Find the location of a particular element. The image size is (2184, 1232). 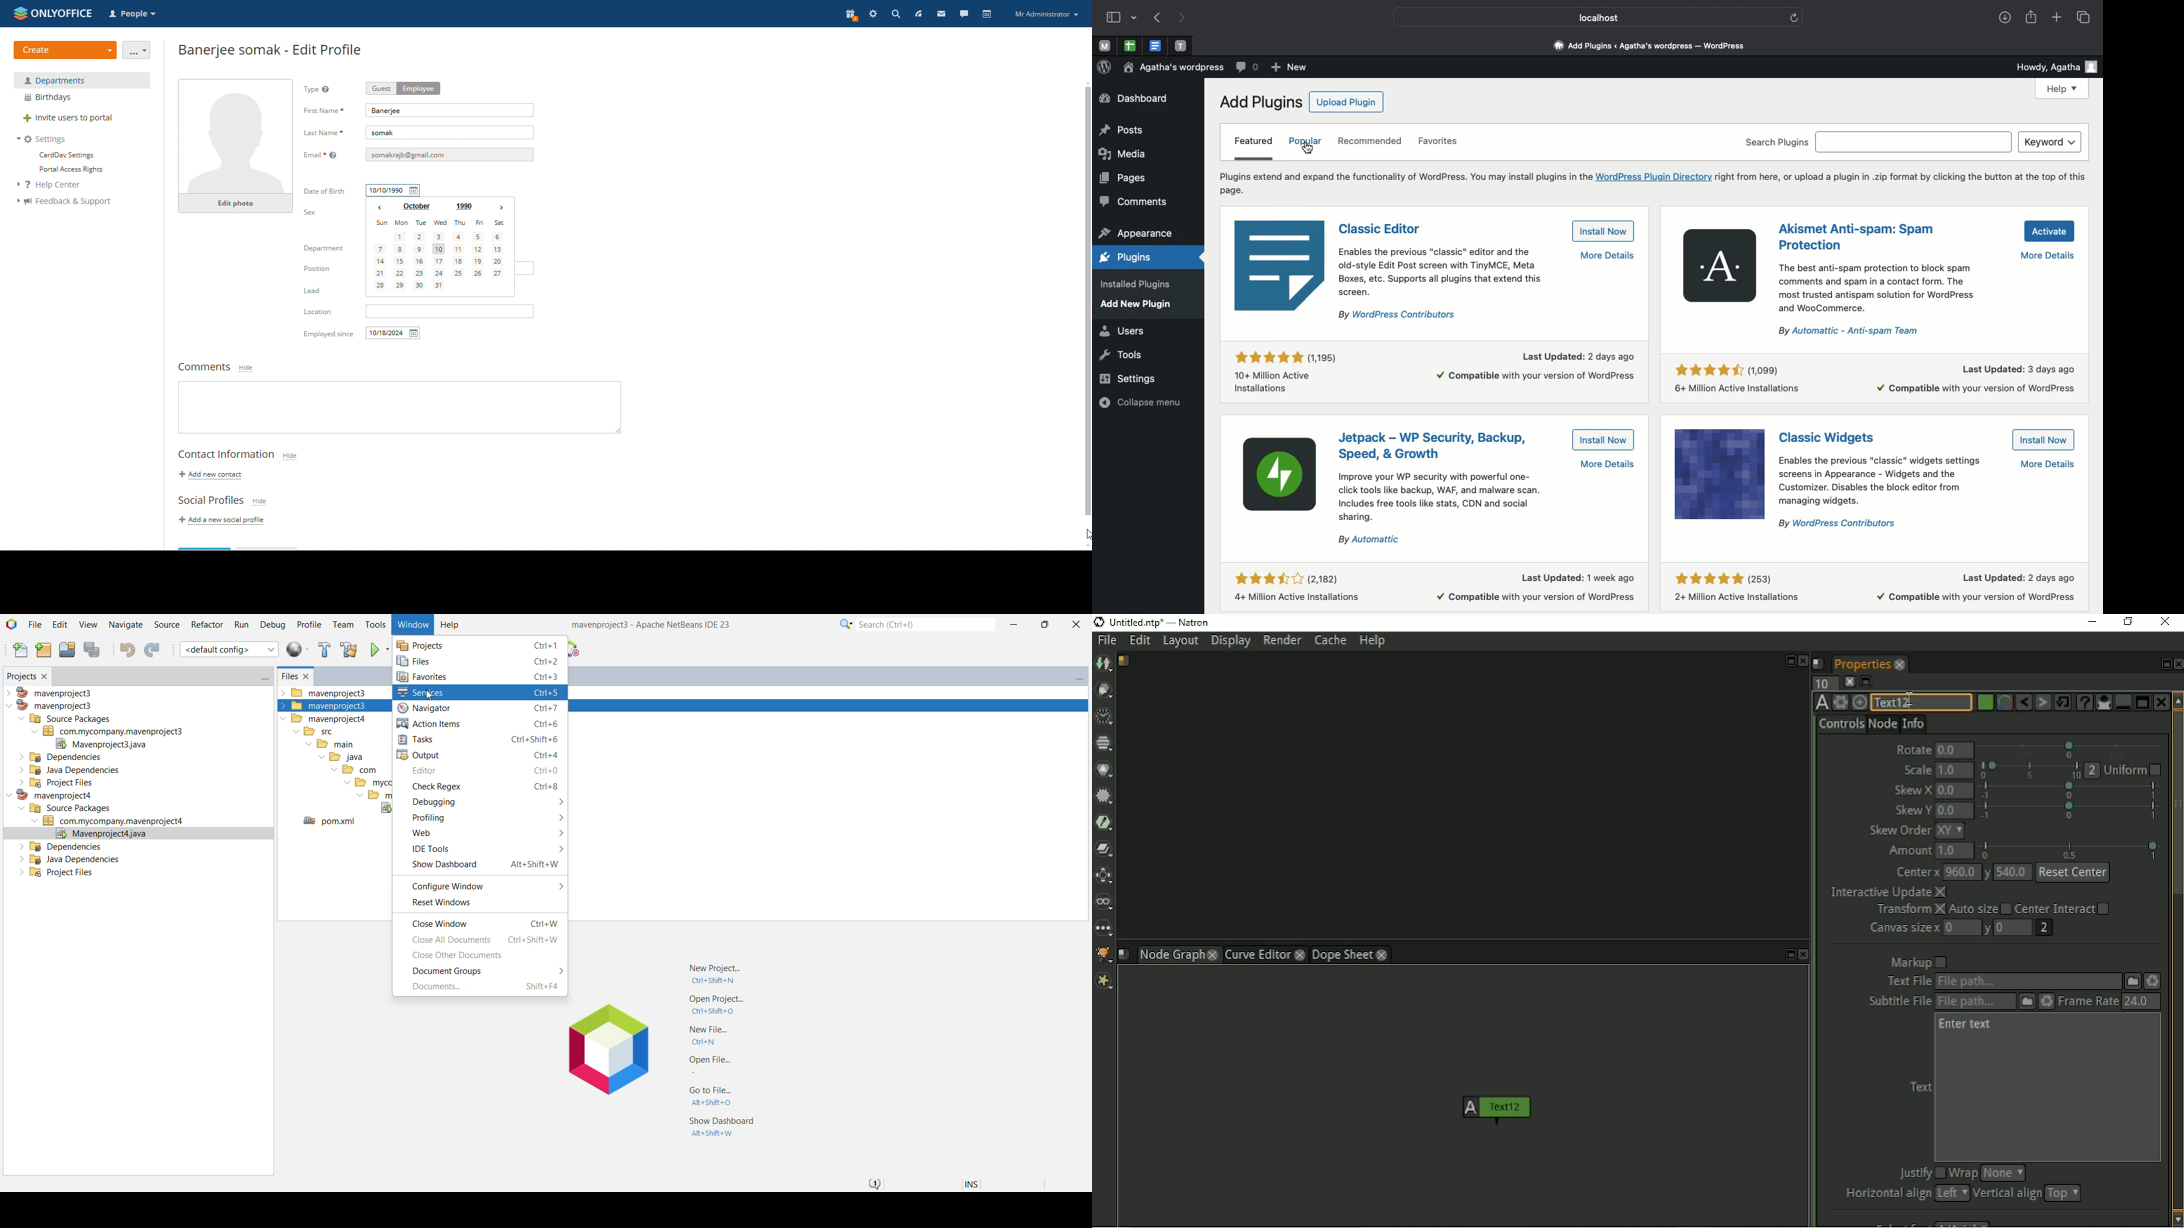

users is located at coordinates (1124, 332).